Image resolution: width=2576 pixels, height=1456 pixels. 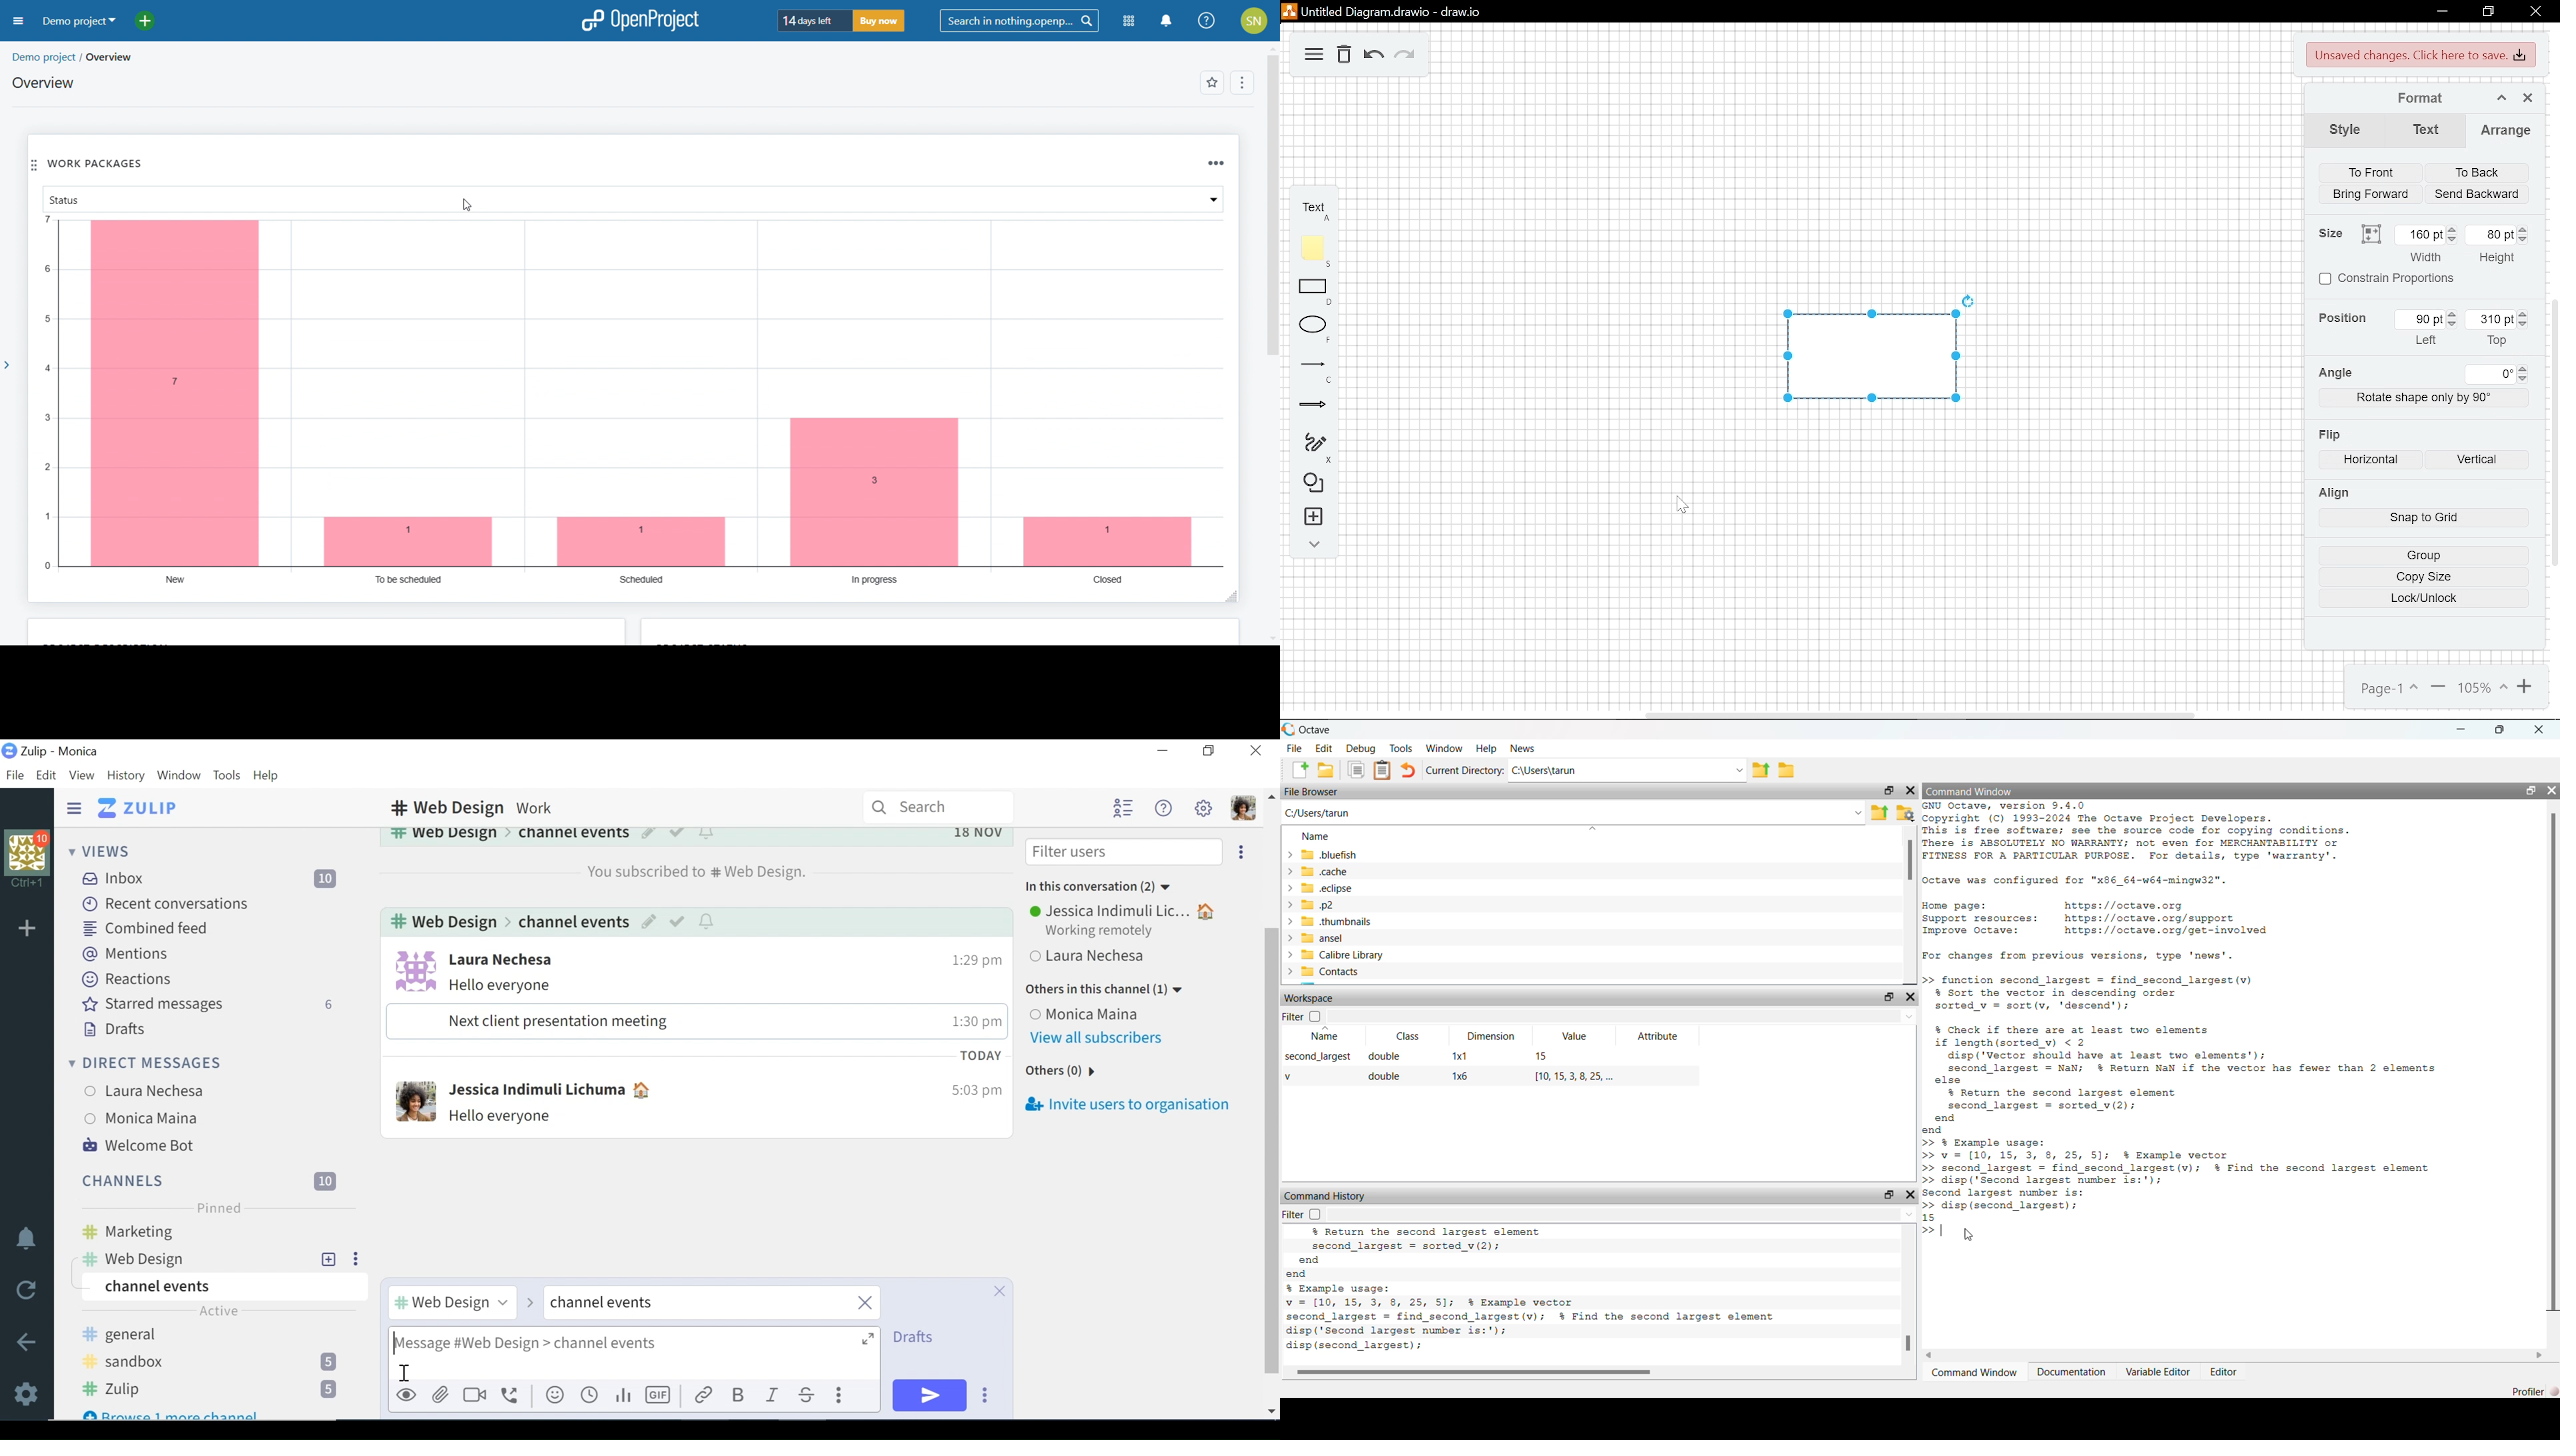 What do you see at coordinates (477, 807) in the screenshot?
I see `web design Channel description` at bounding box center [477, 807].